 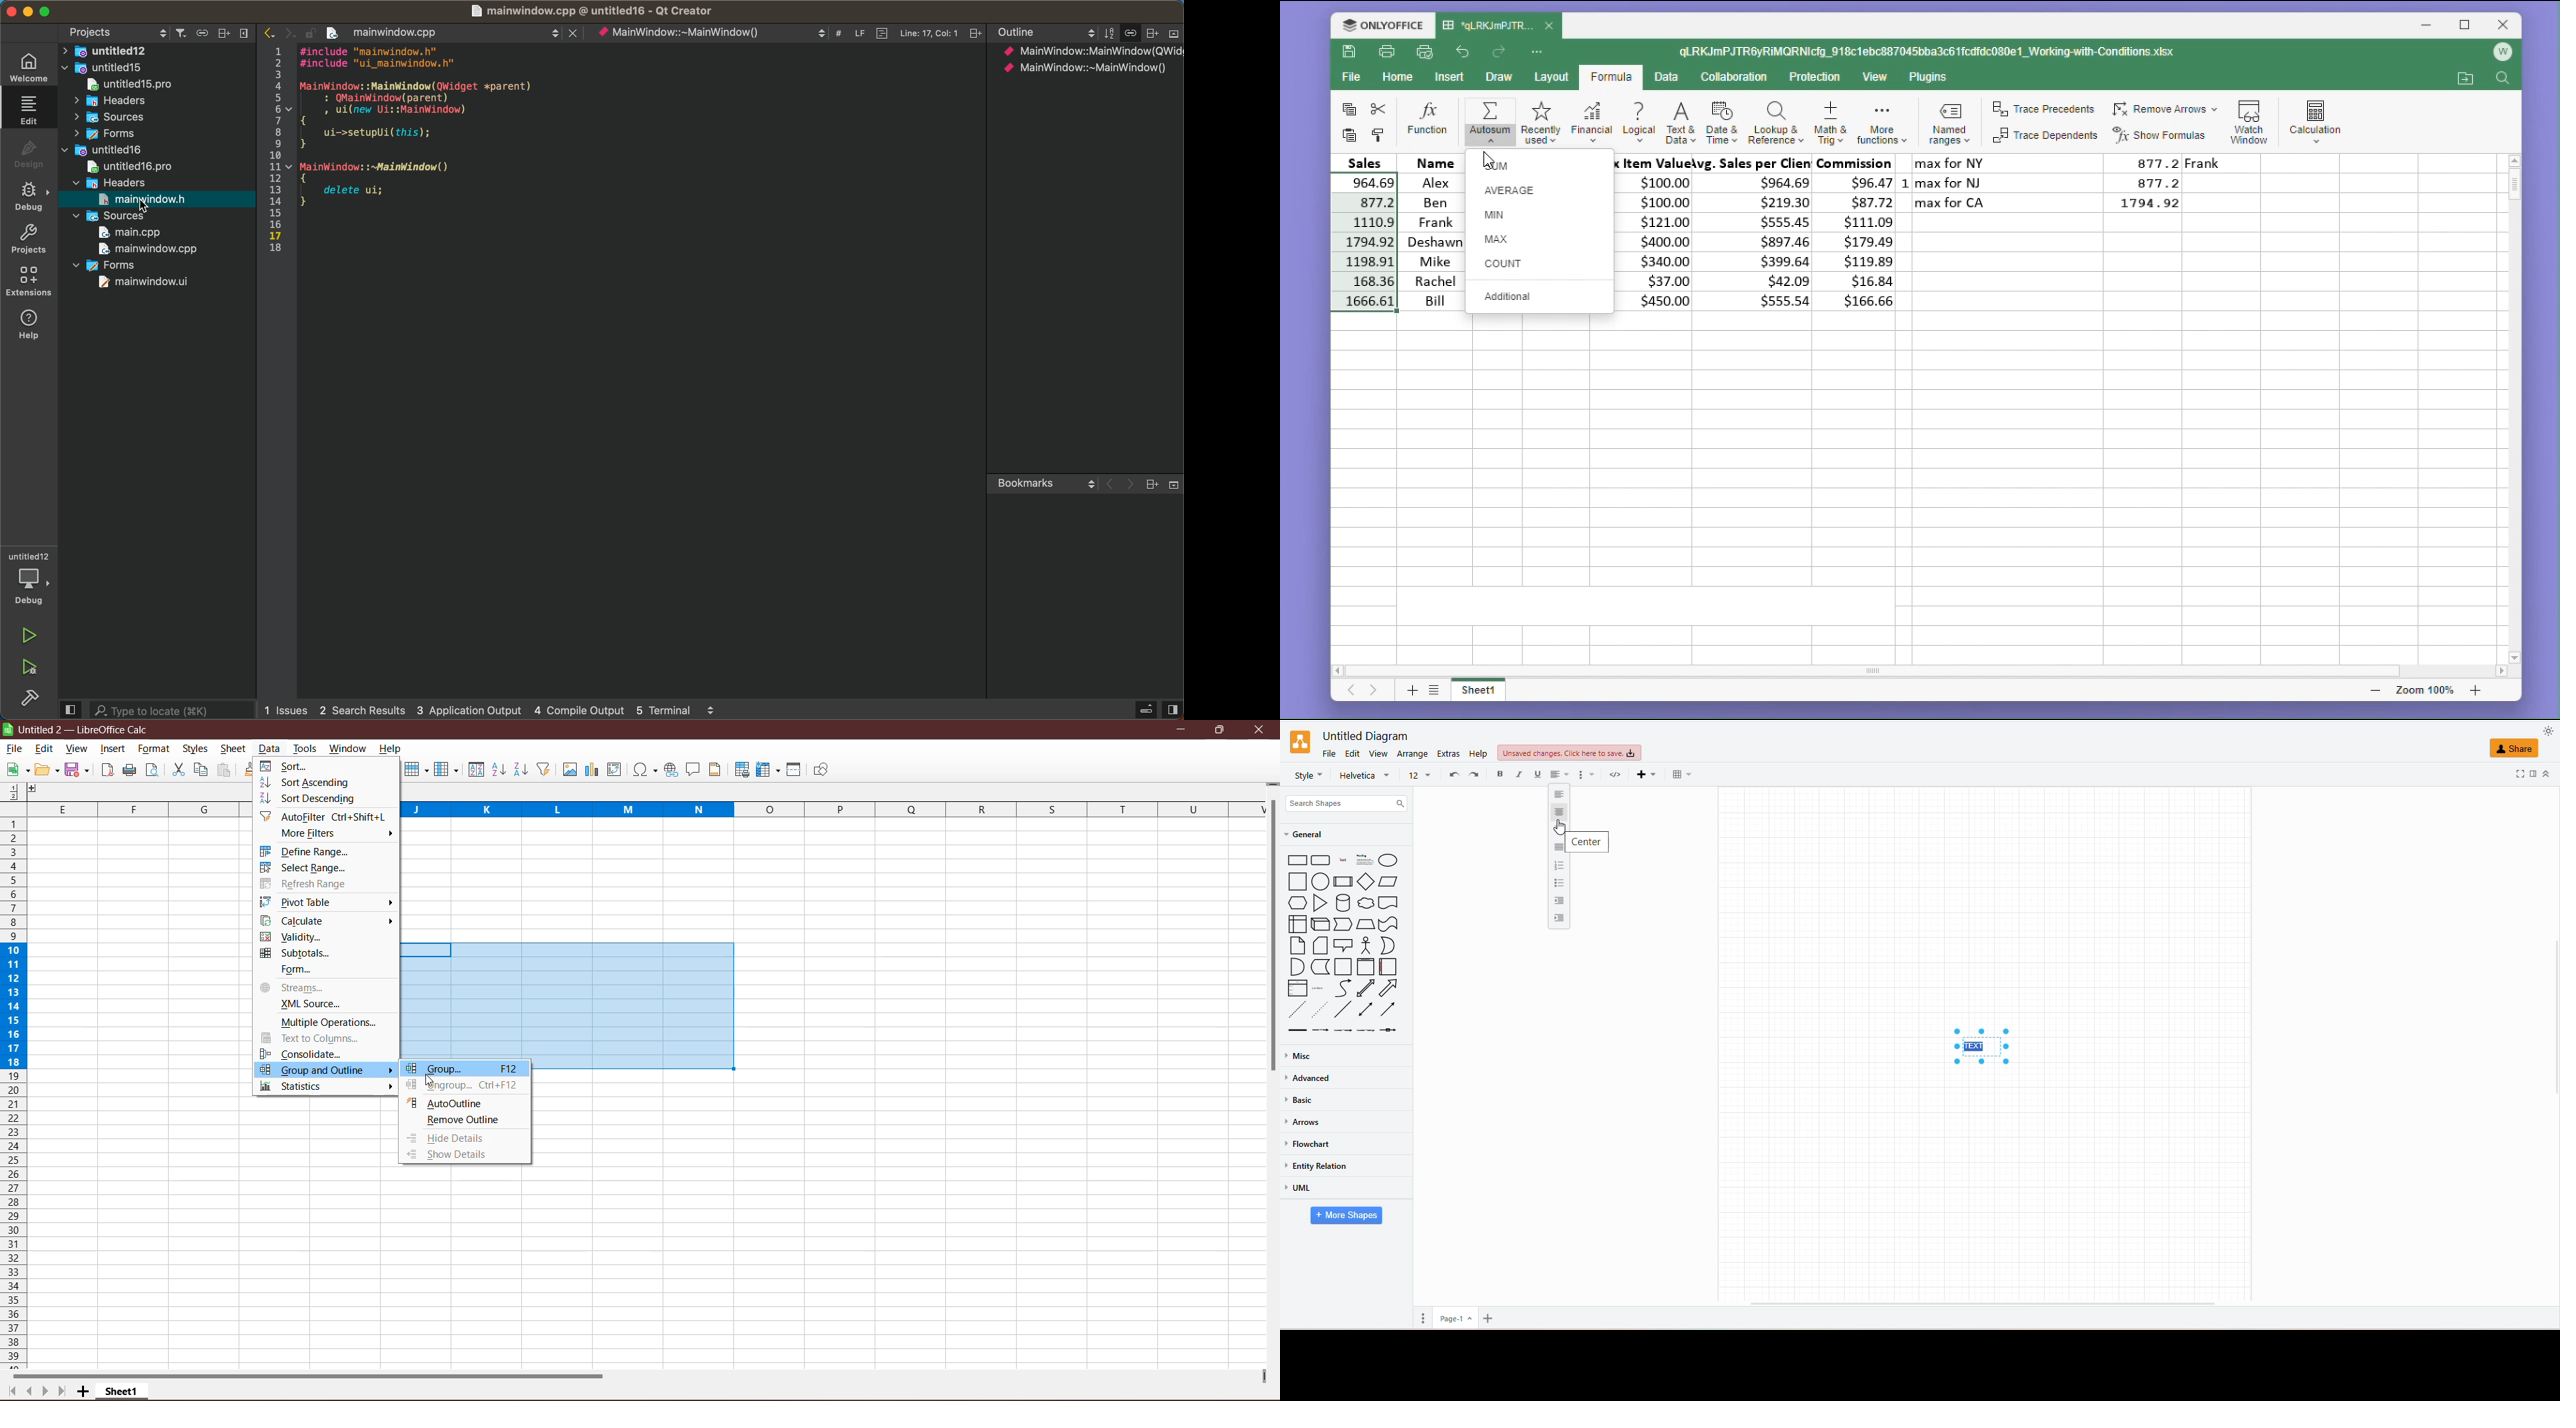 What do you see at coordinates (2054, 203) in the screenshot?
I see `max for CA 1794.92` at bounding box center [2054, 203].